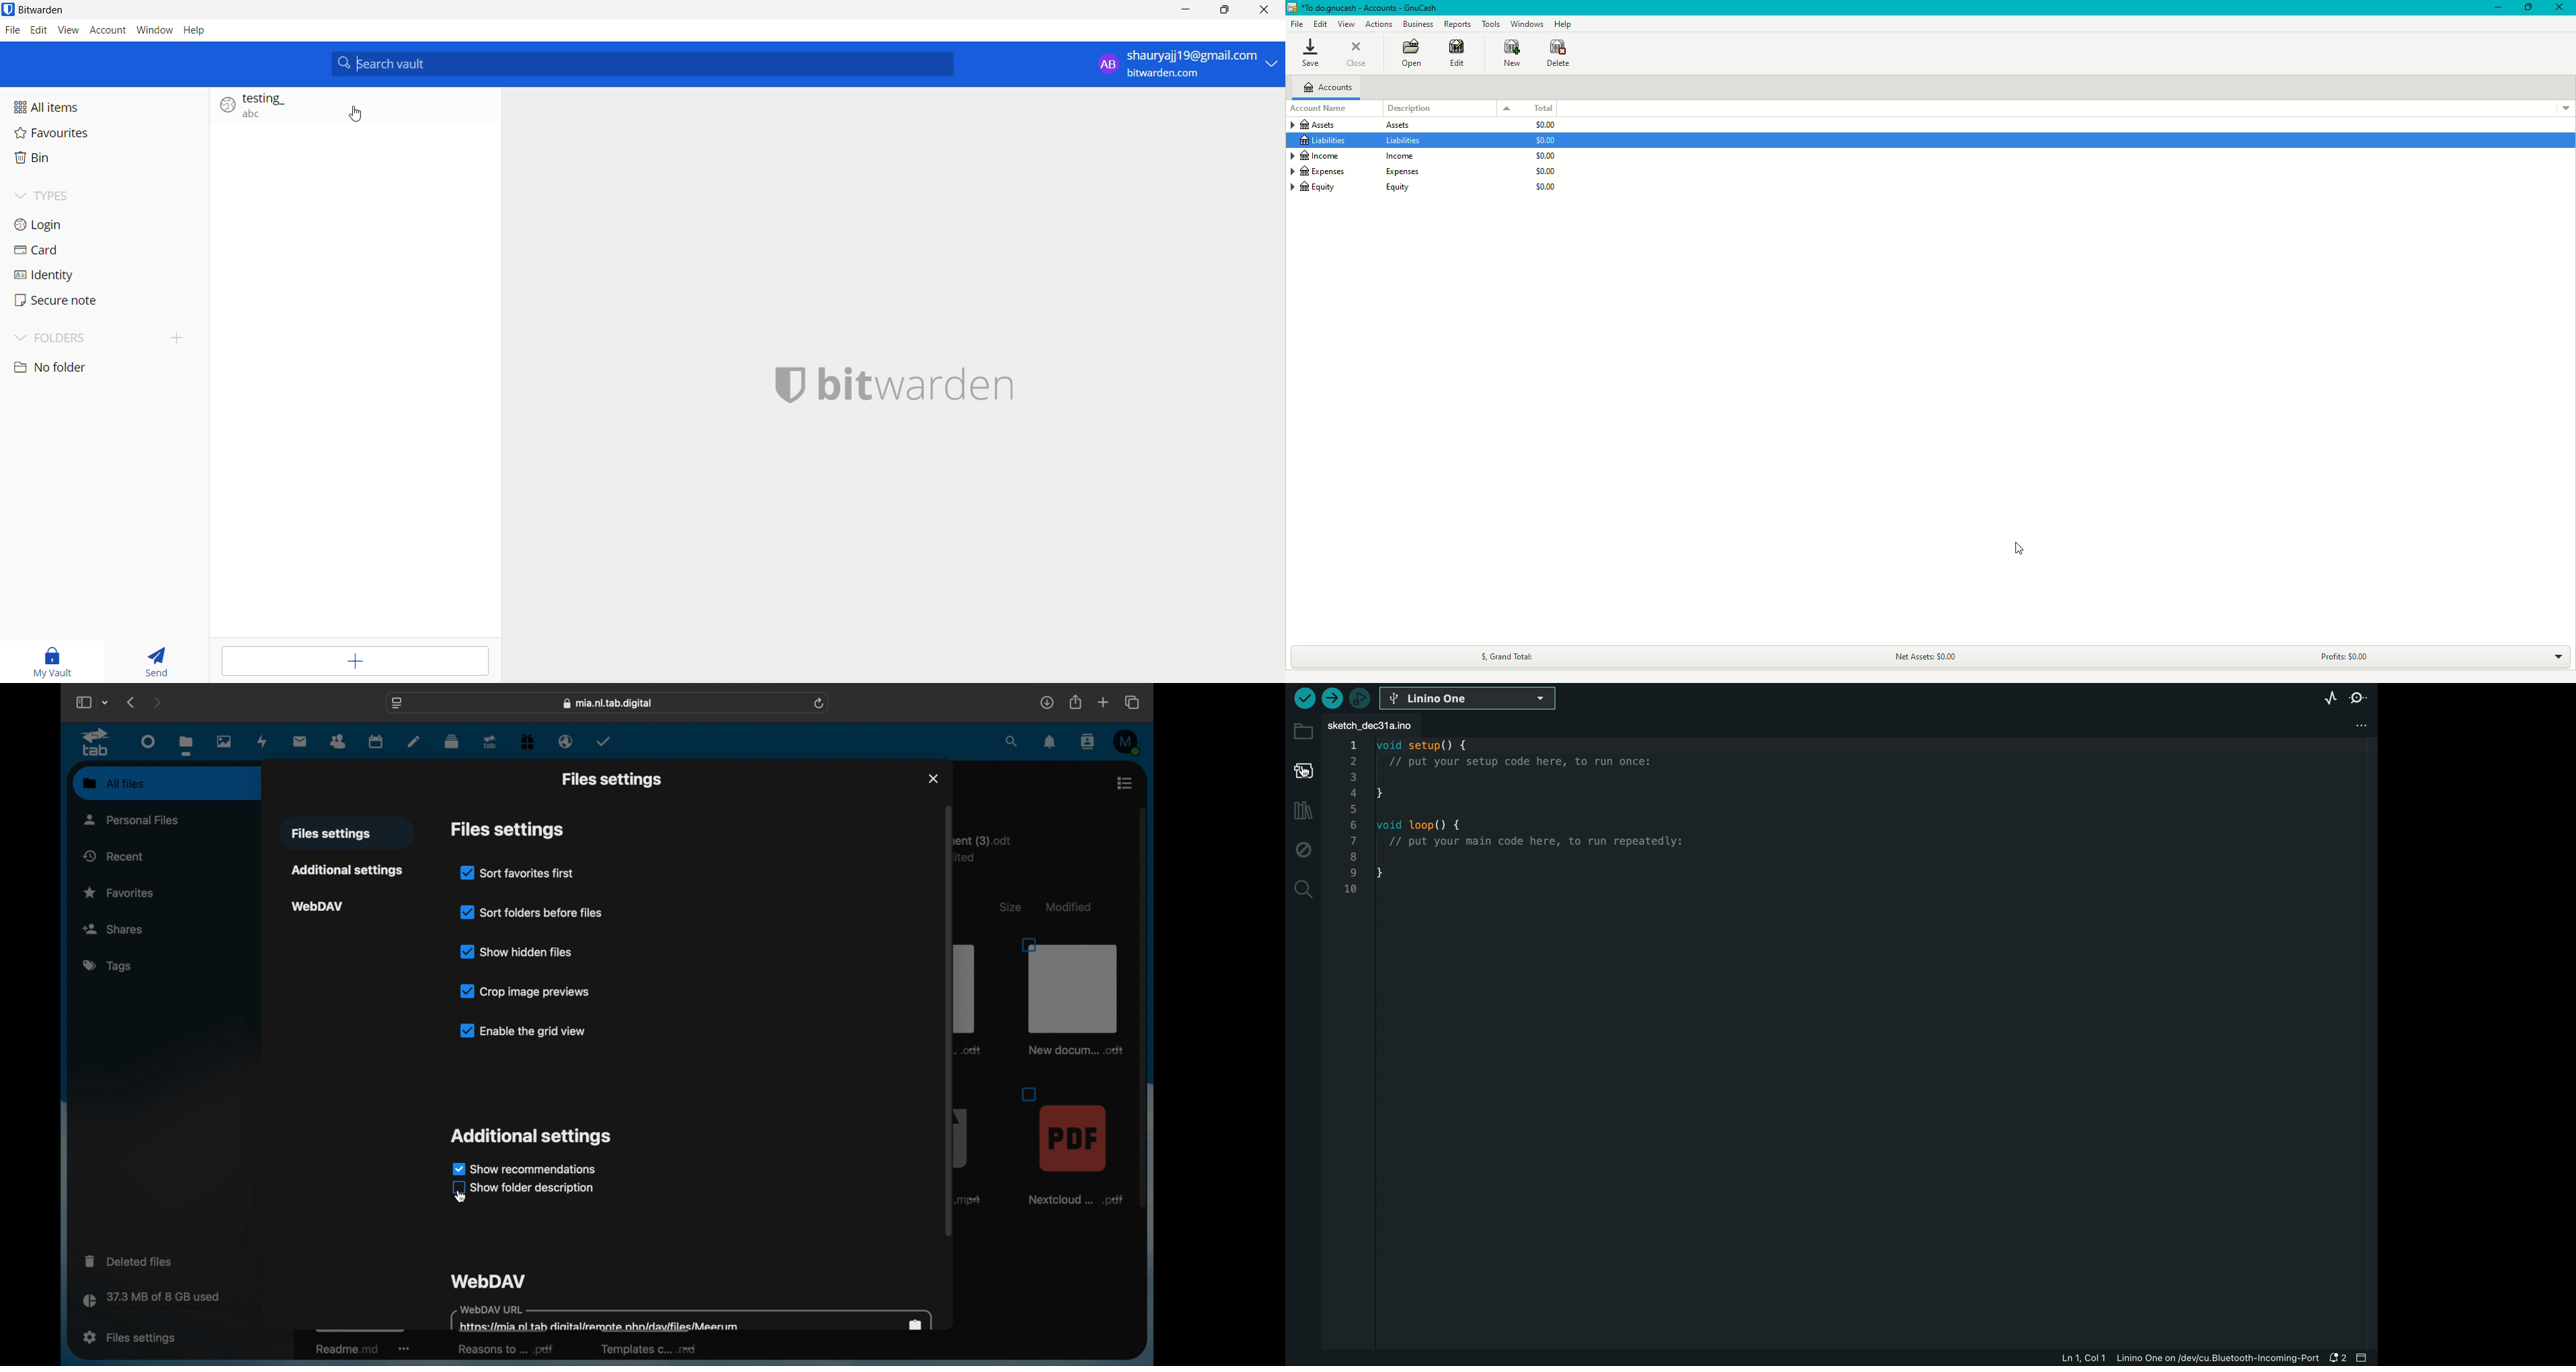  I want to click on show recommendations, so click(524, 1168).